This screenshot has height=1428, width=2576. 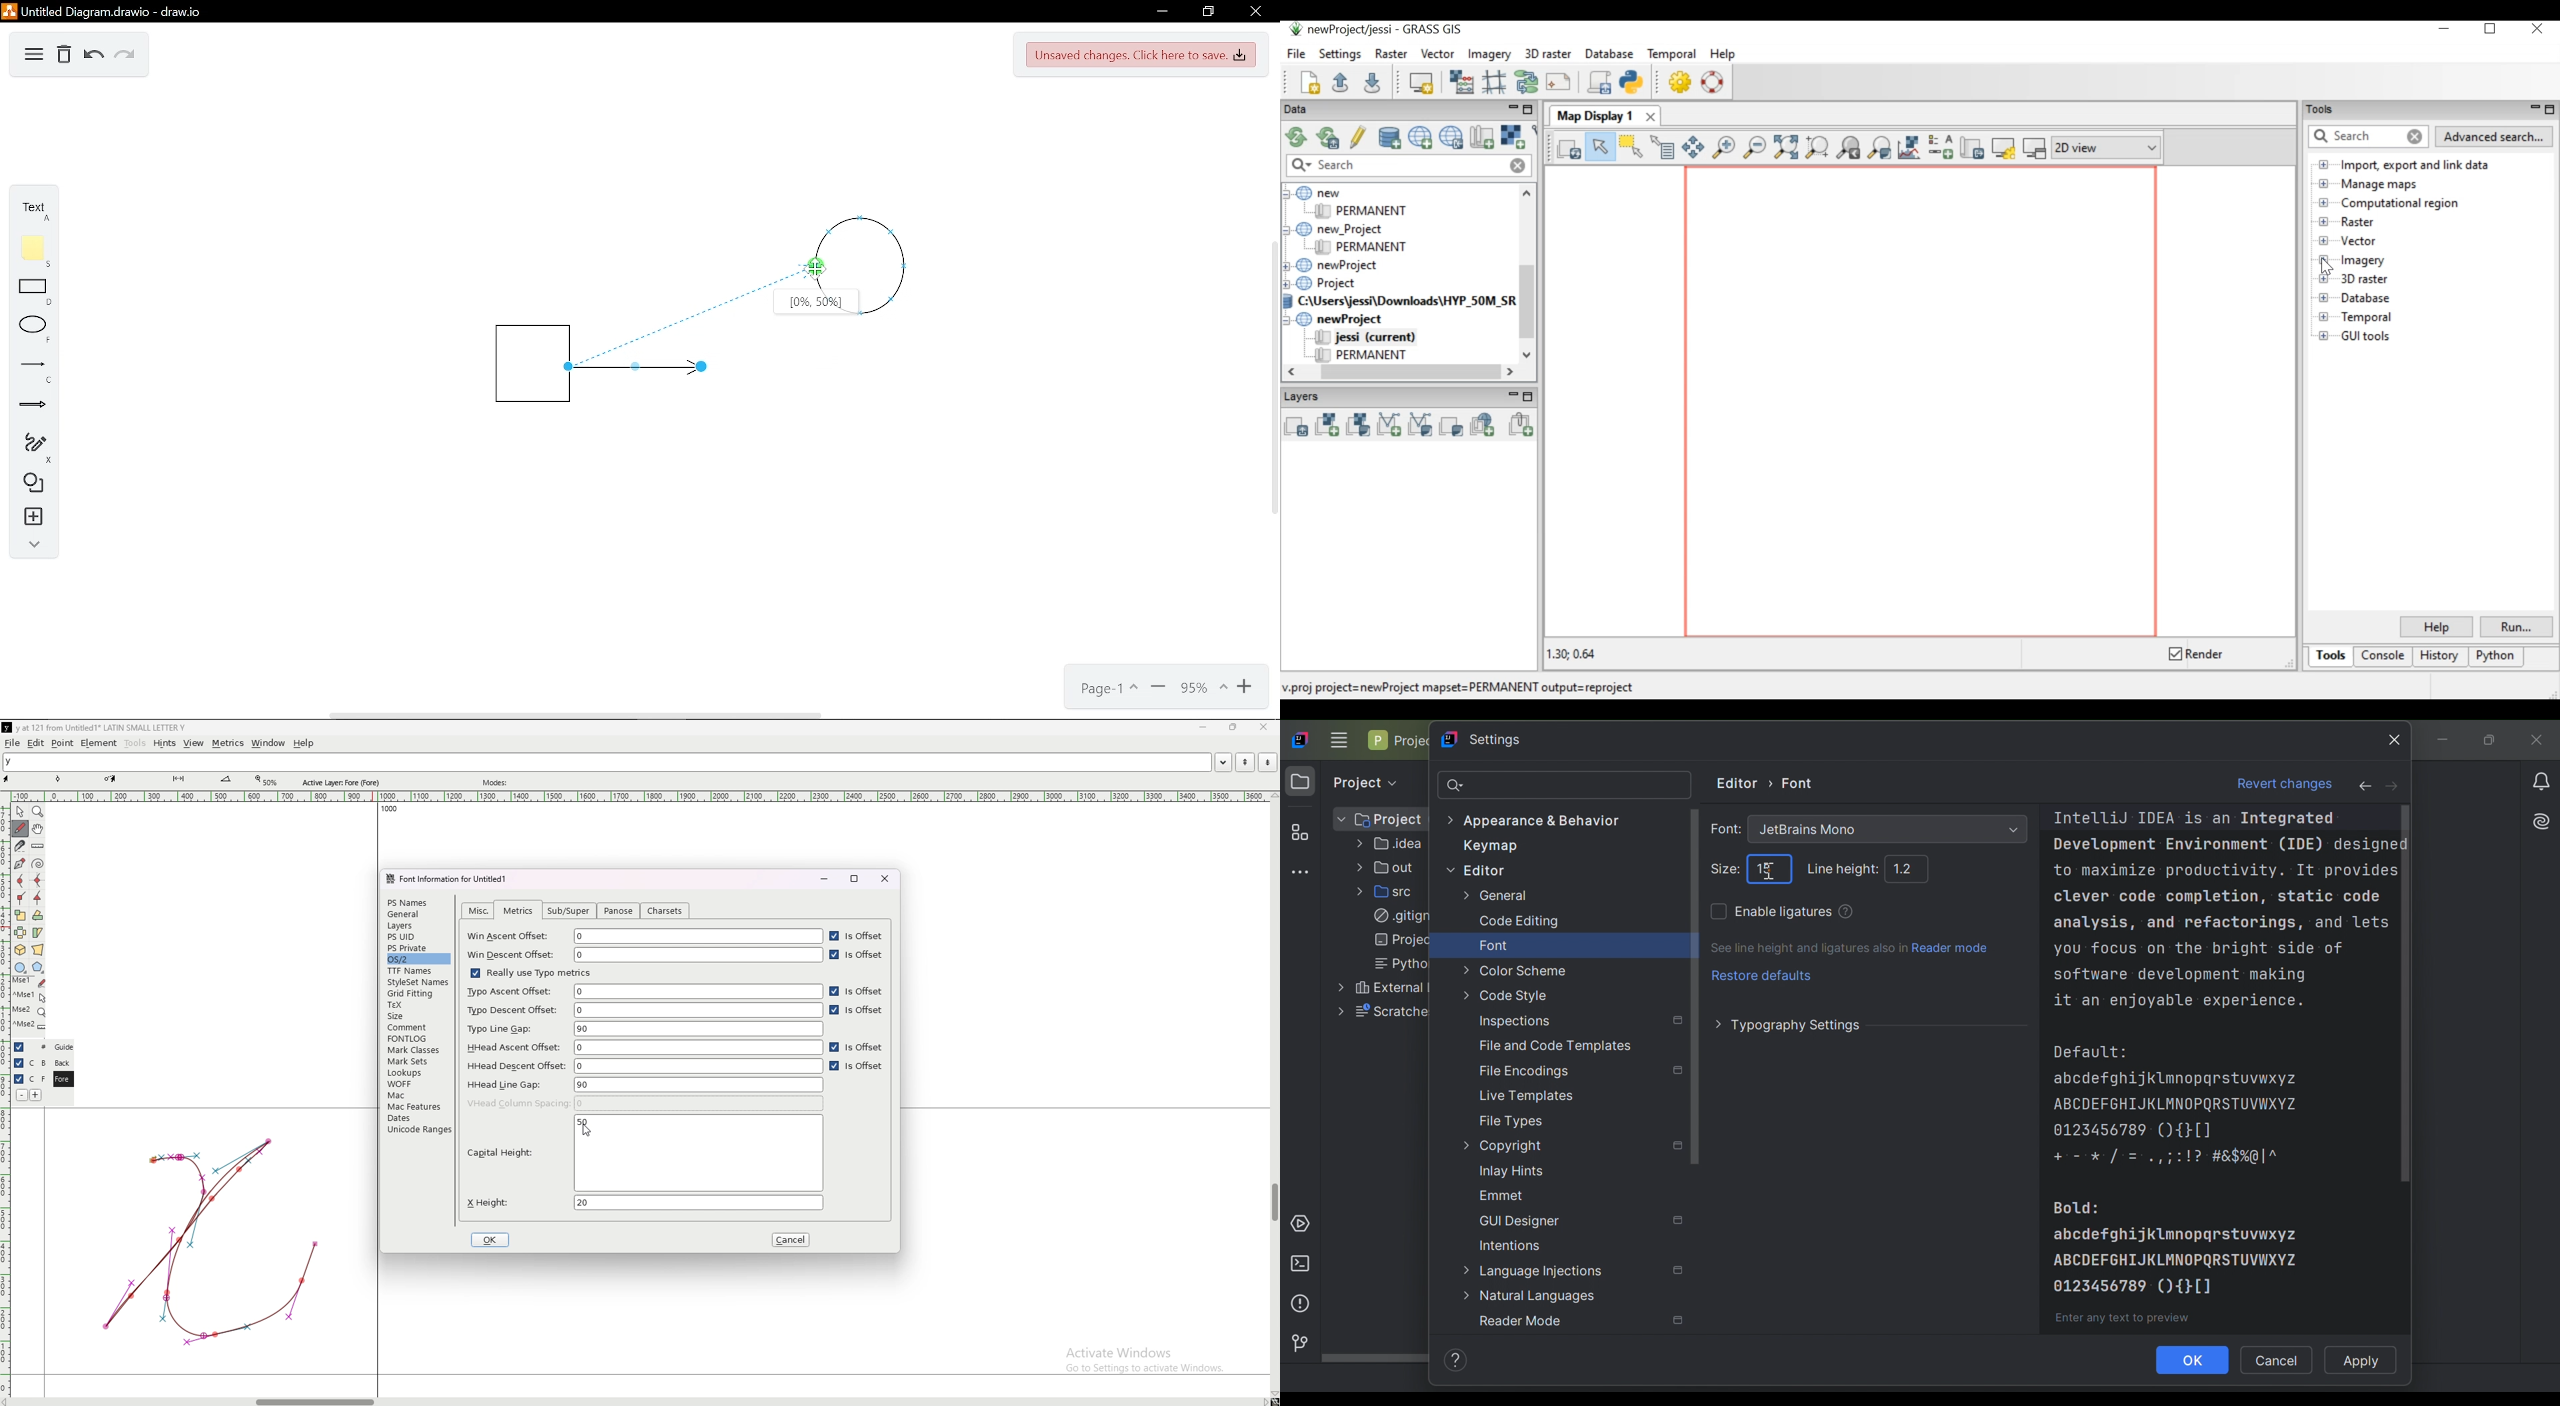 I want to click on Page options, so click(x=1108, y=685).